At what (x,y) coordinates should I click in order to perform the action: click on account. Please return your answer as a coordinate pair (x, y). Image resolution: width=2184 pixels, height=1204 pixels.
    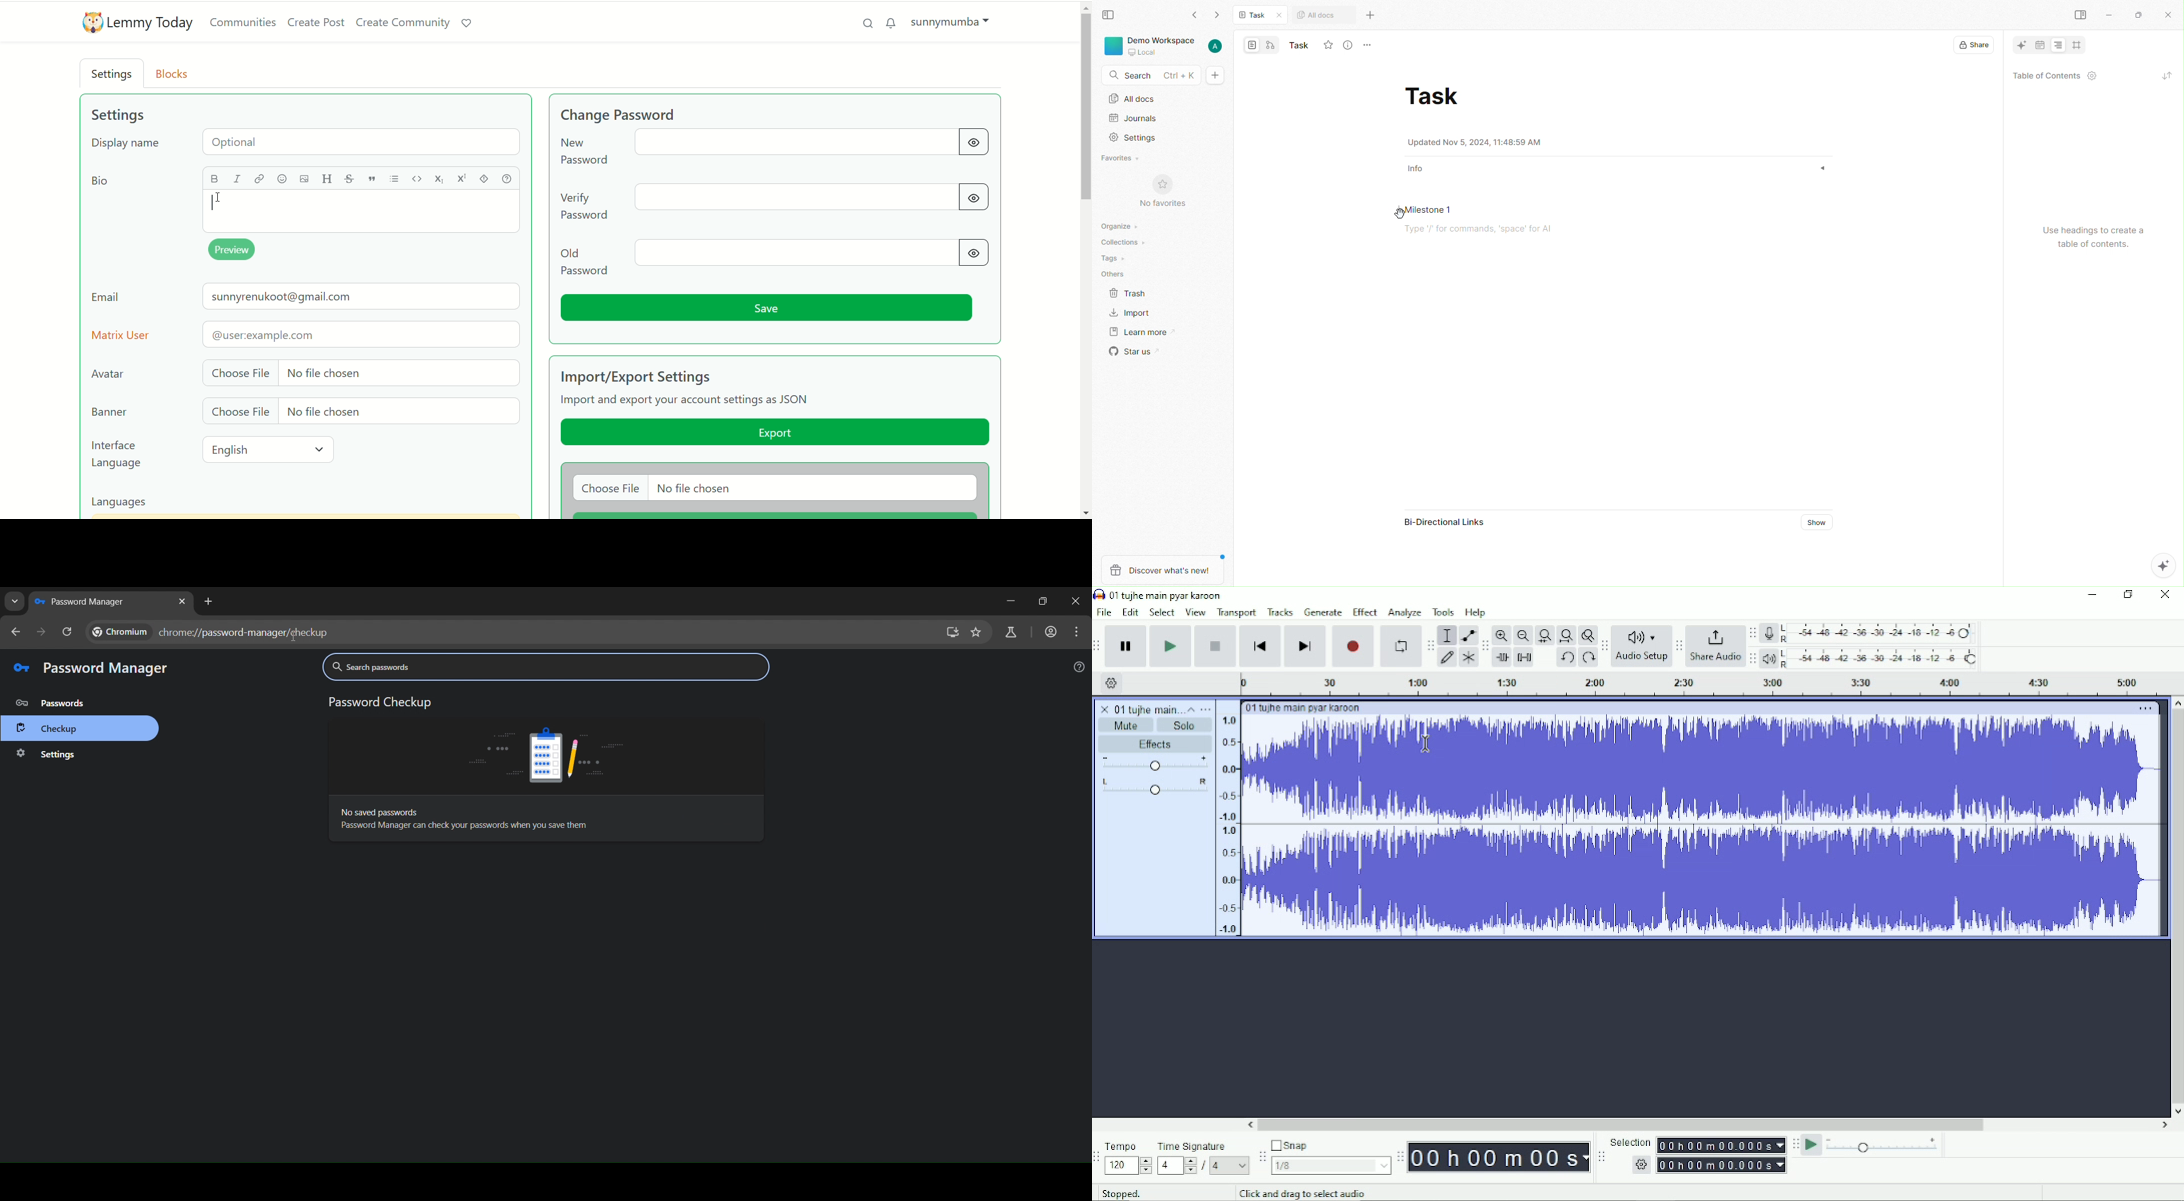
    Looking at the image, I should click on (950, 21).